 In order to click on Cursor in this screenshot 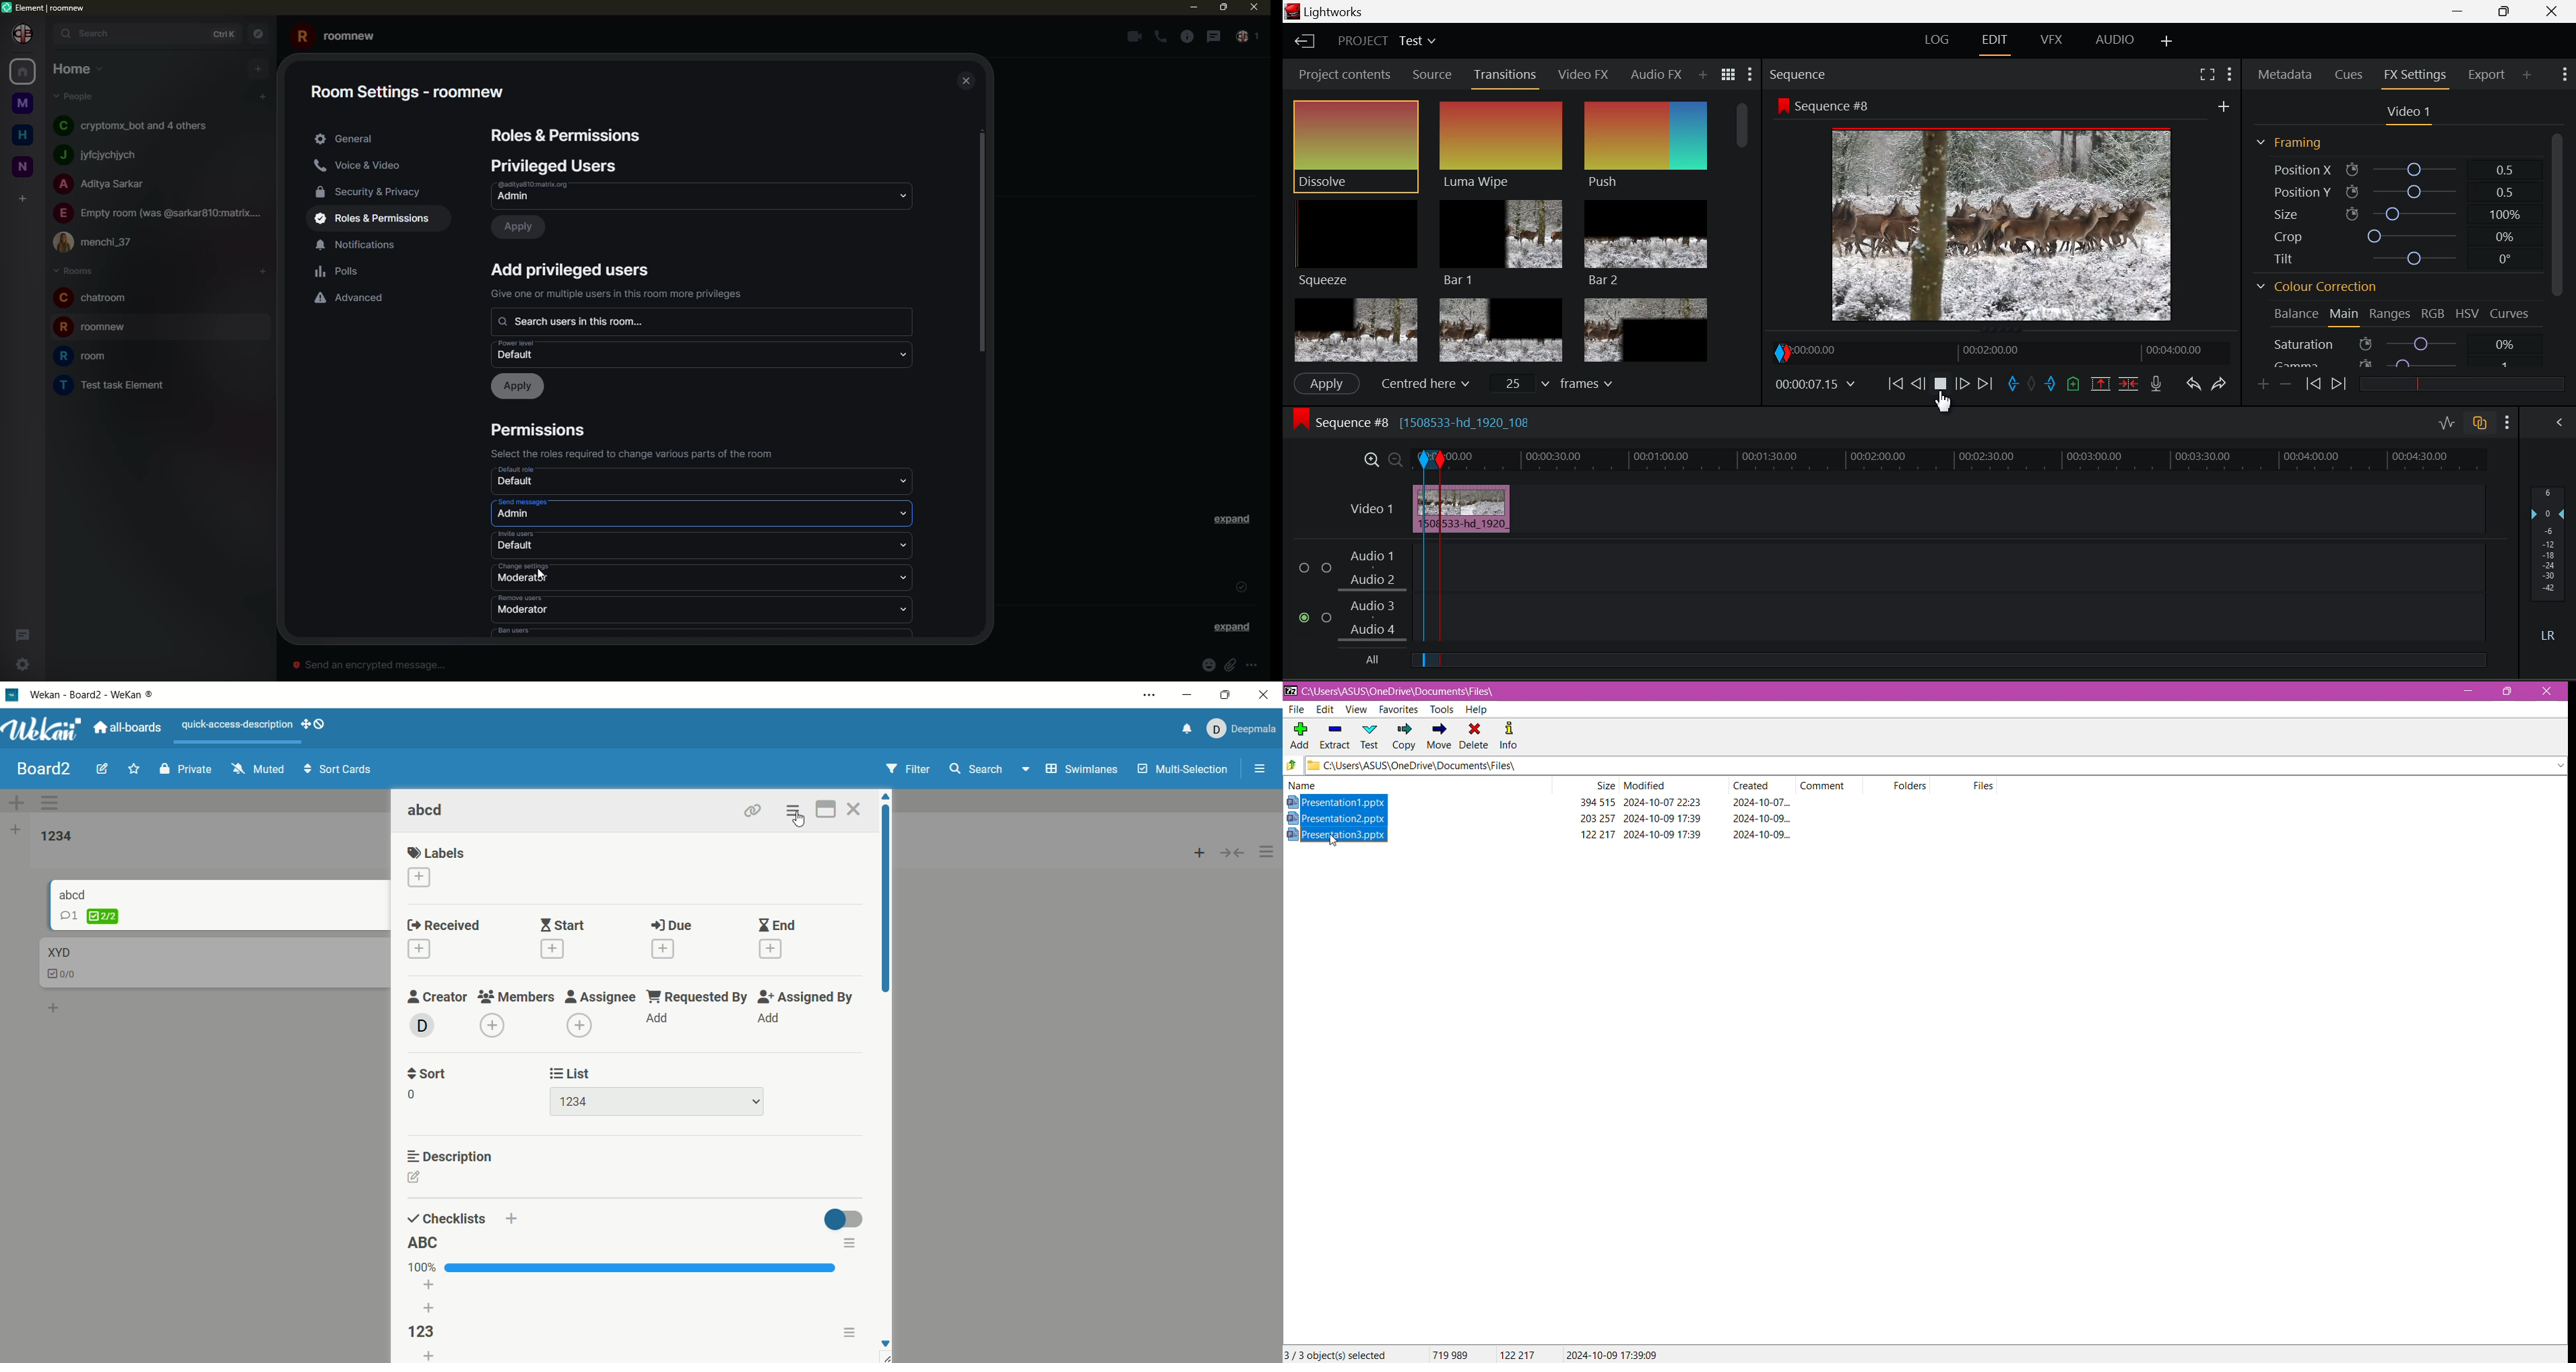, I will do `click(1947, 402)`.